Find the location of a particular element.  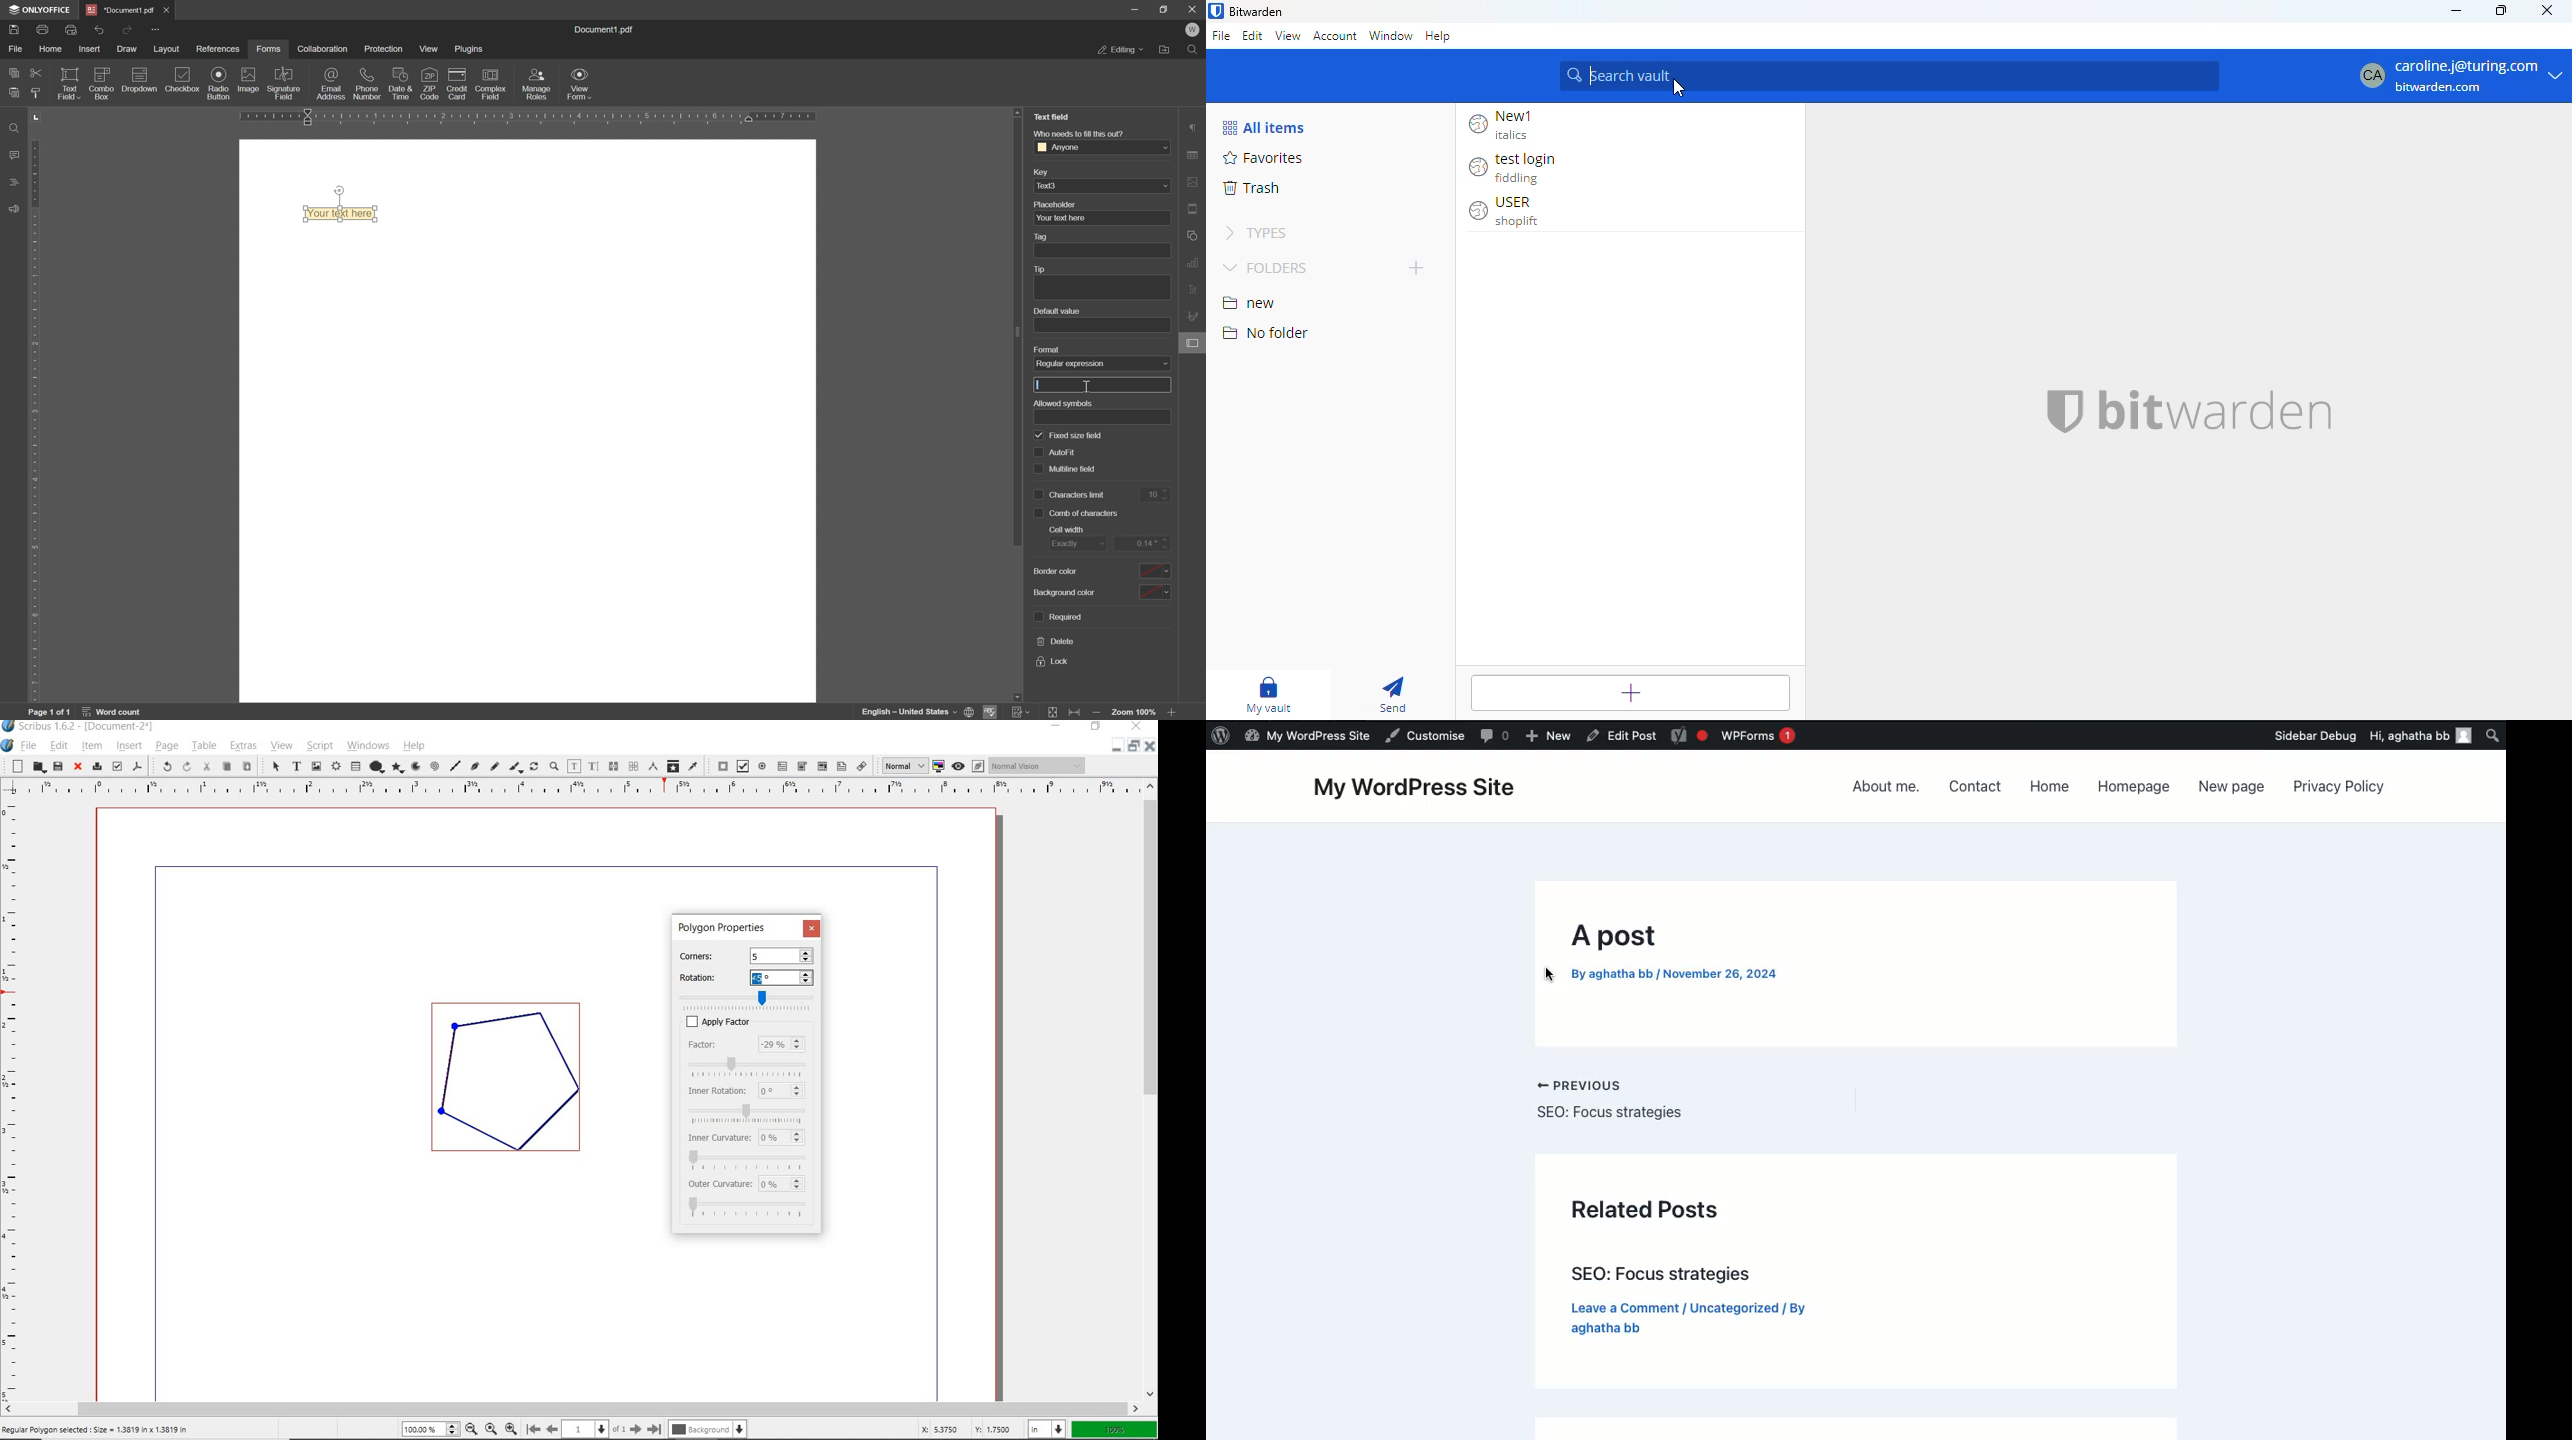

Zoom In is located at coordinates (512, 1428).